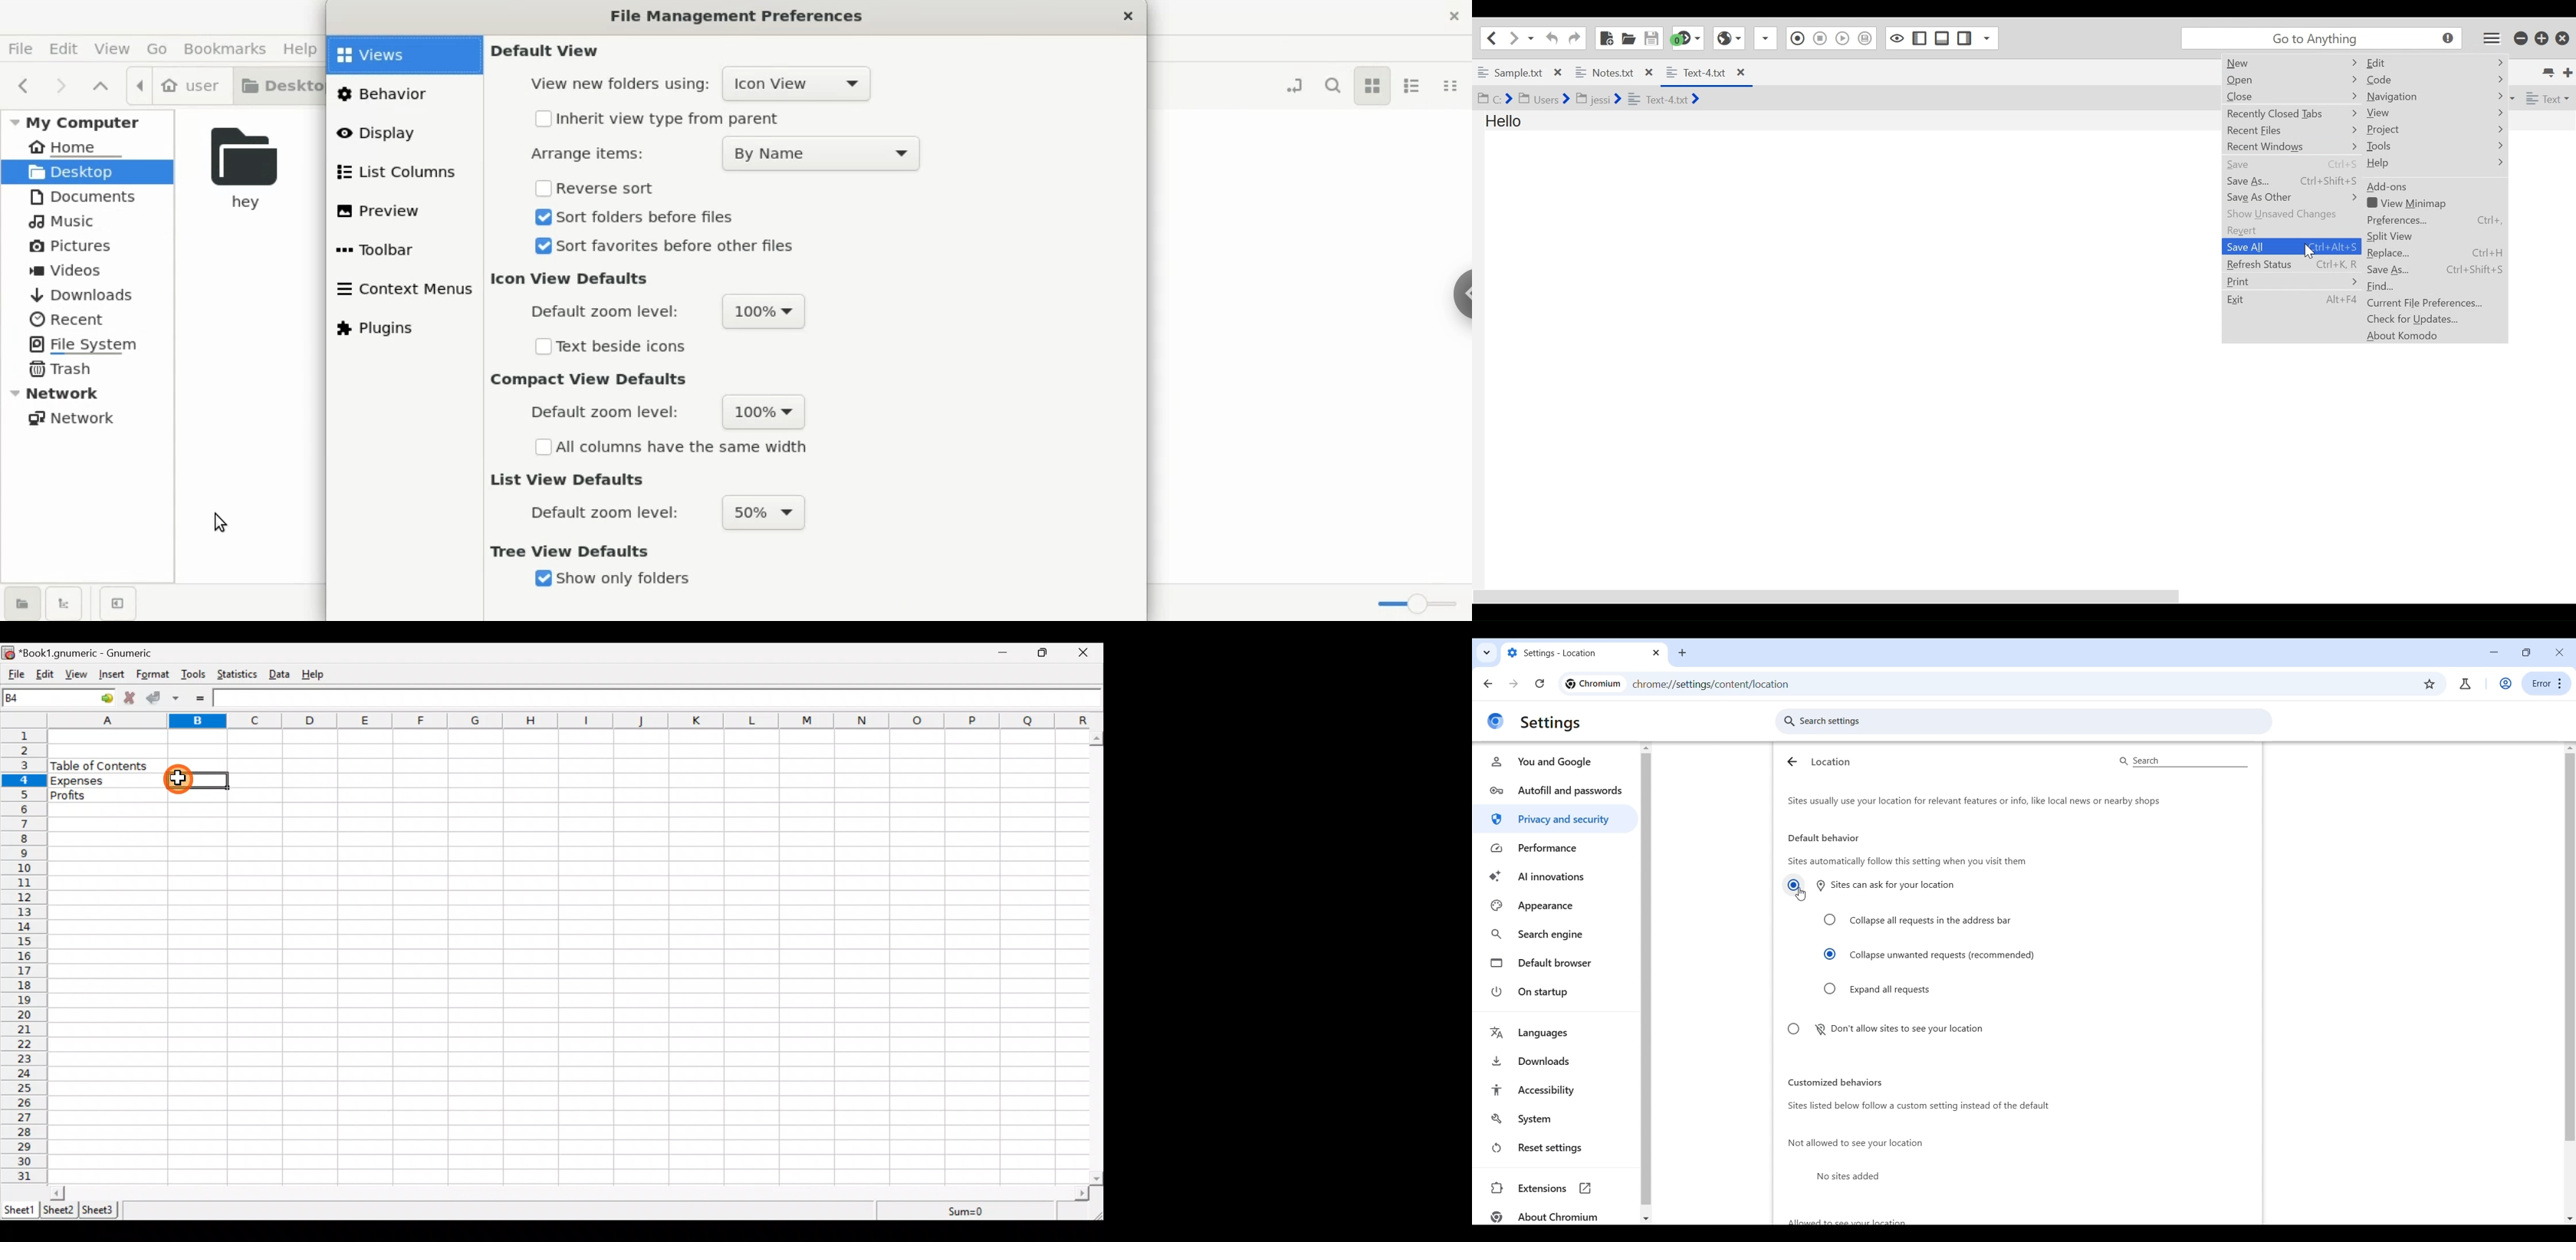 Image resolution: width=2576 pixels, height=1260 pixels. Describe the element at coordinates (2465, 684) in the screenshot. I see `Chrome labs` at that location.